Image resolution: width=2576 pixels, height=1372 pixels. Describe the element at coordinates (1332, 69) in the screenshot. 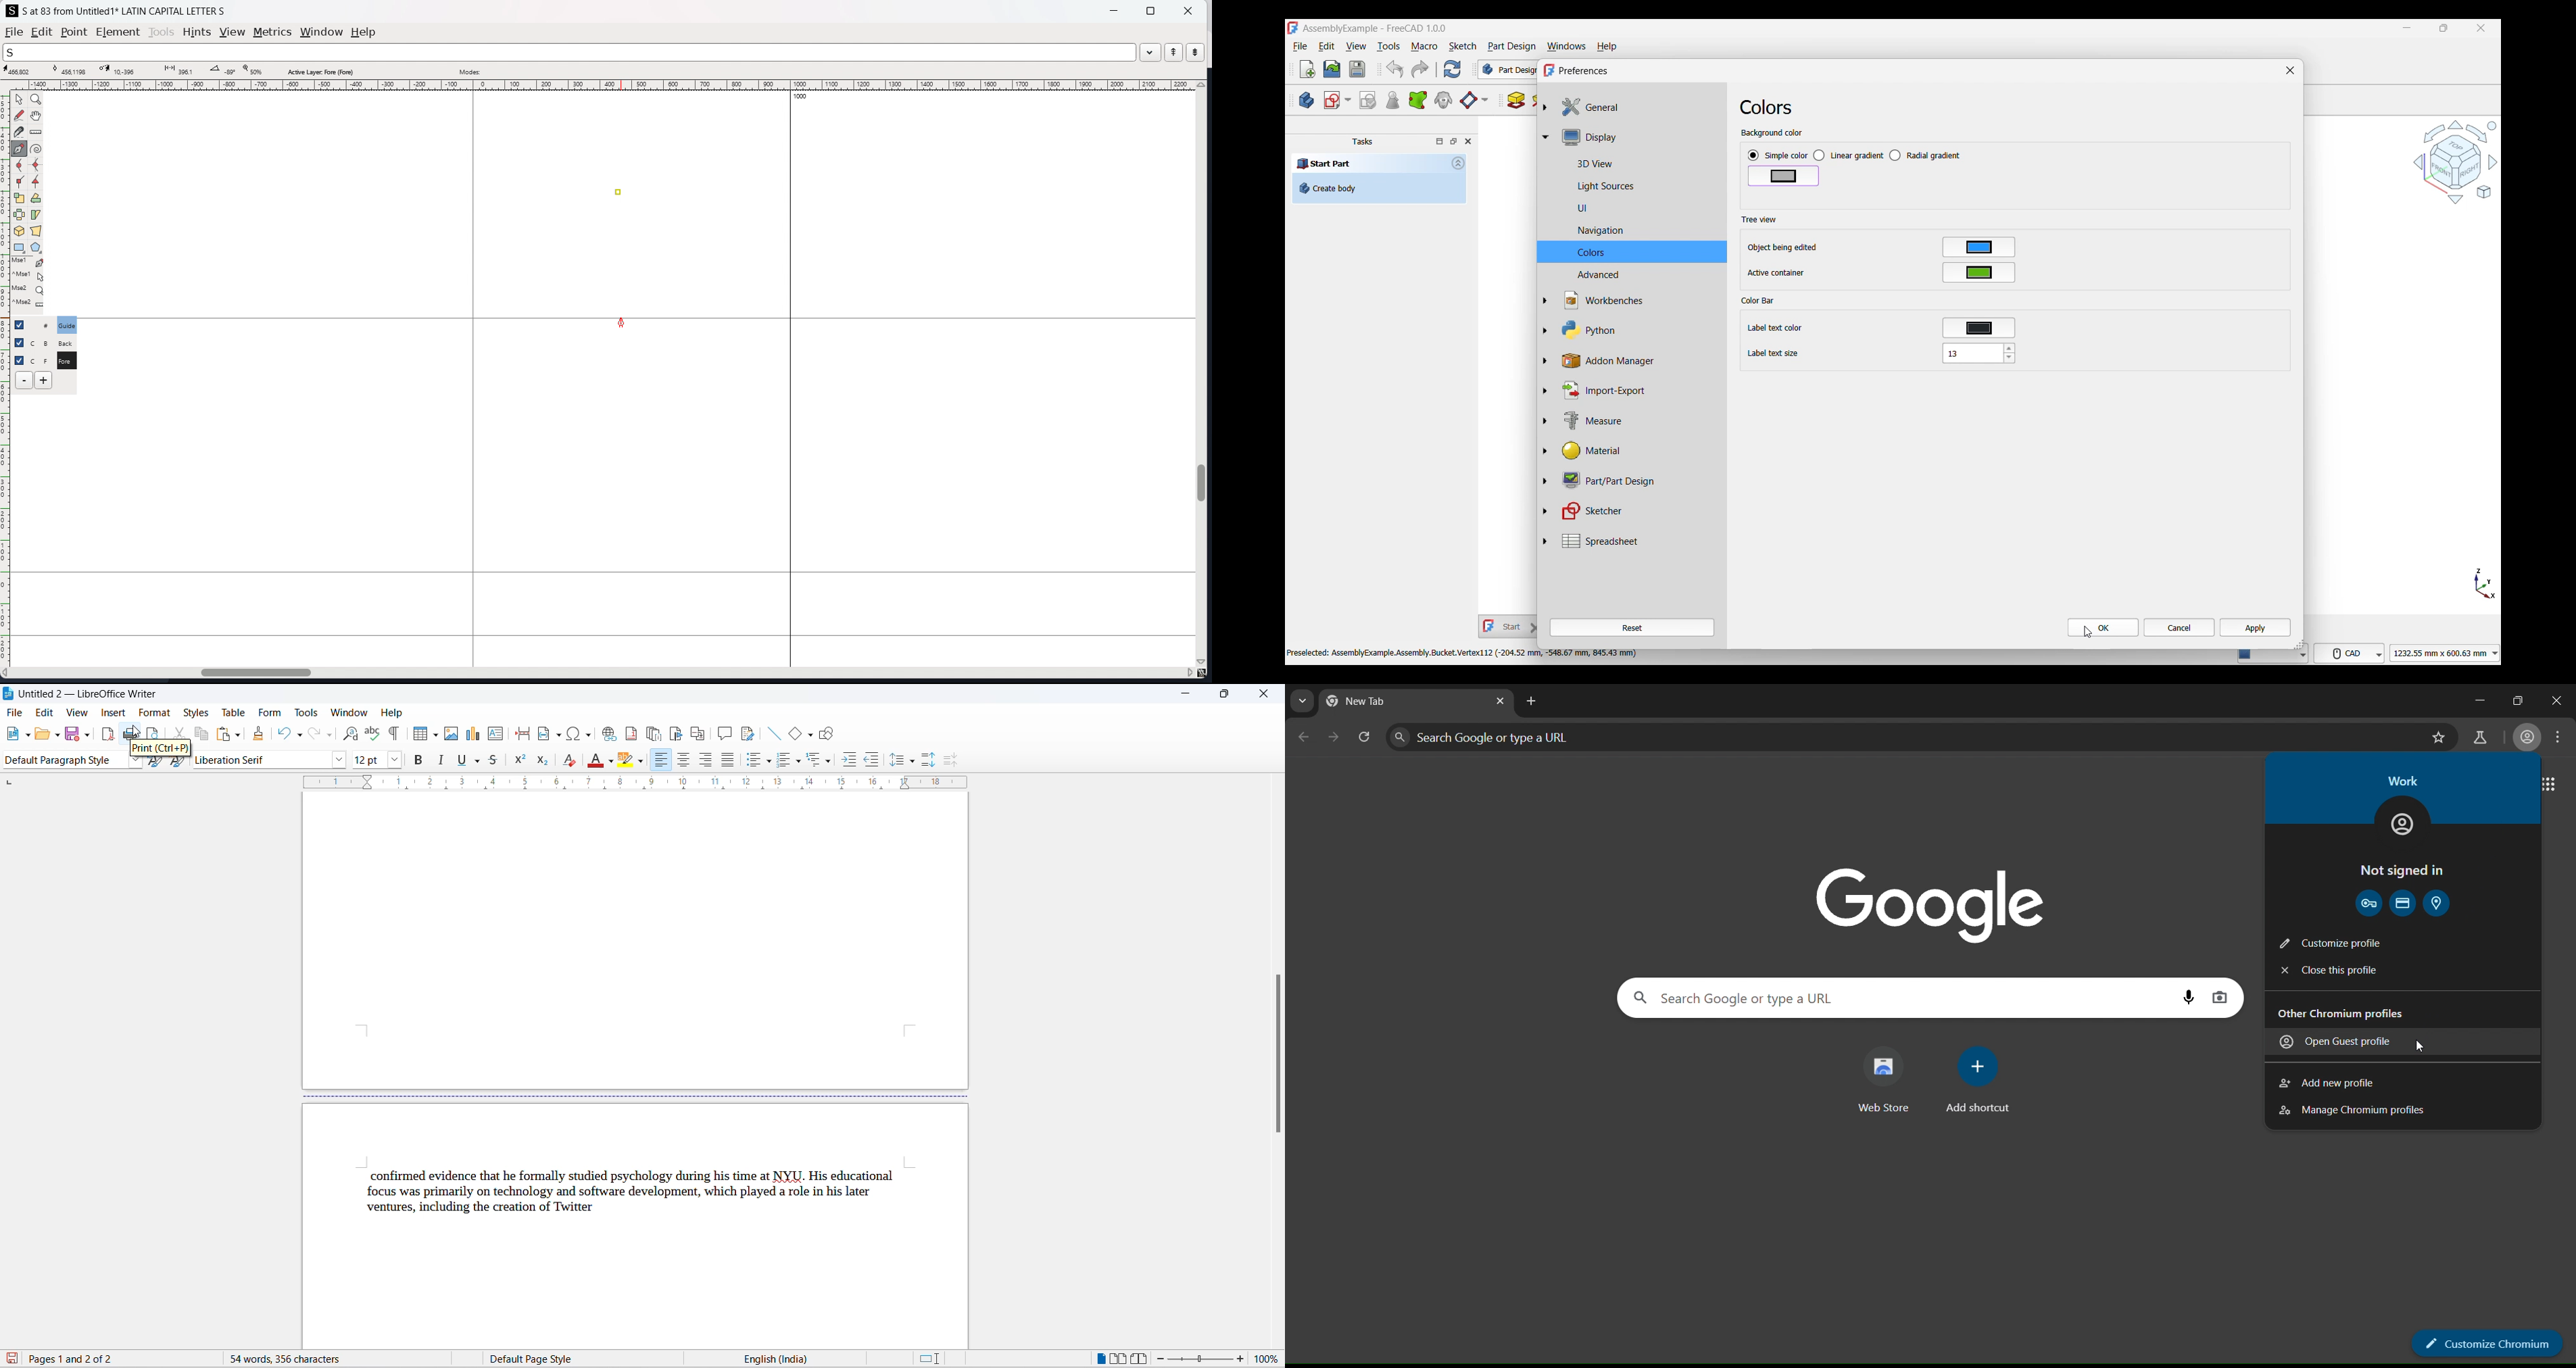

I see `Open` at that location.